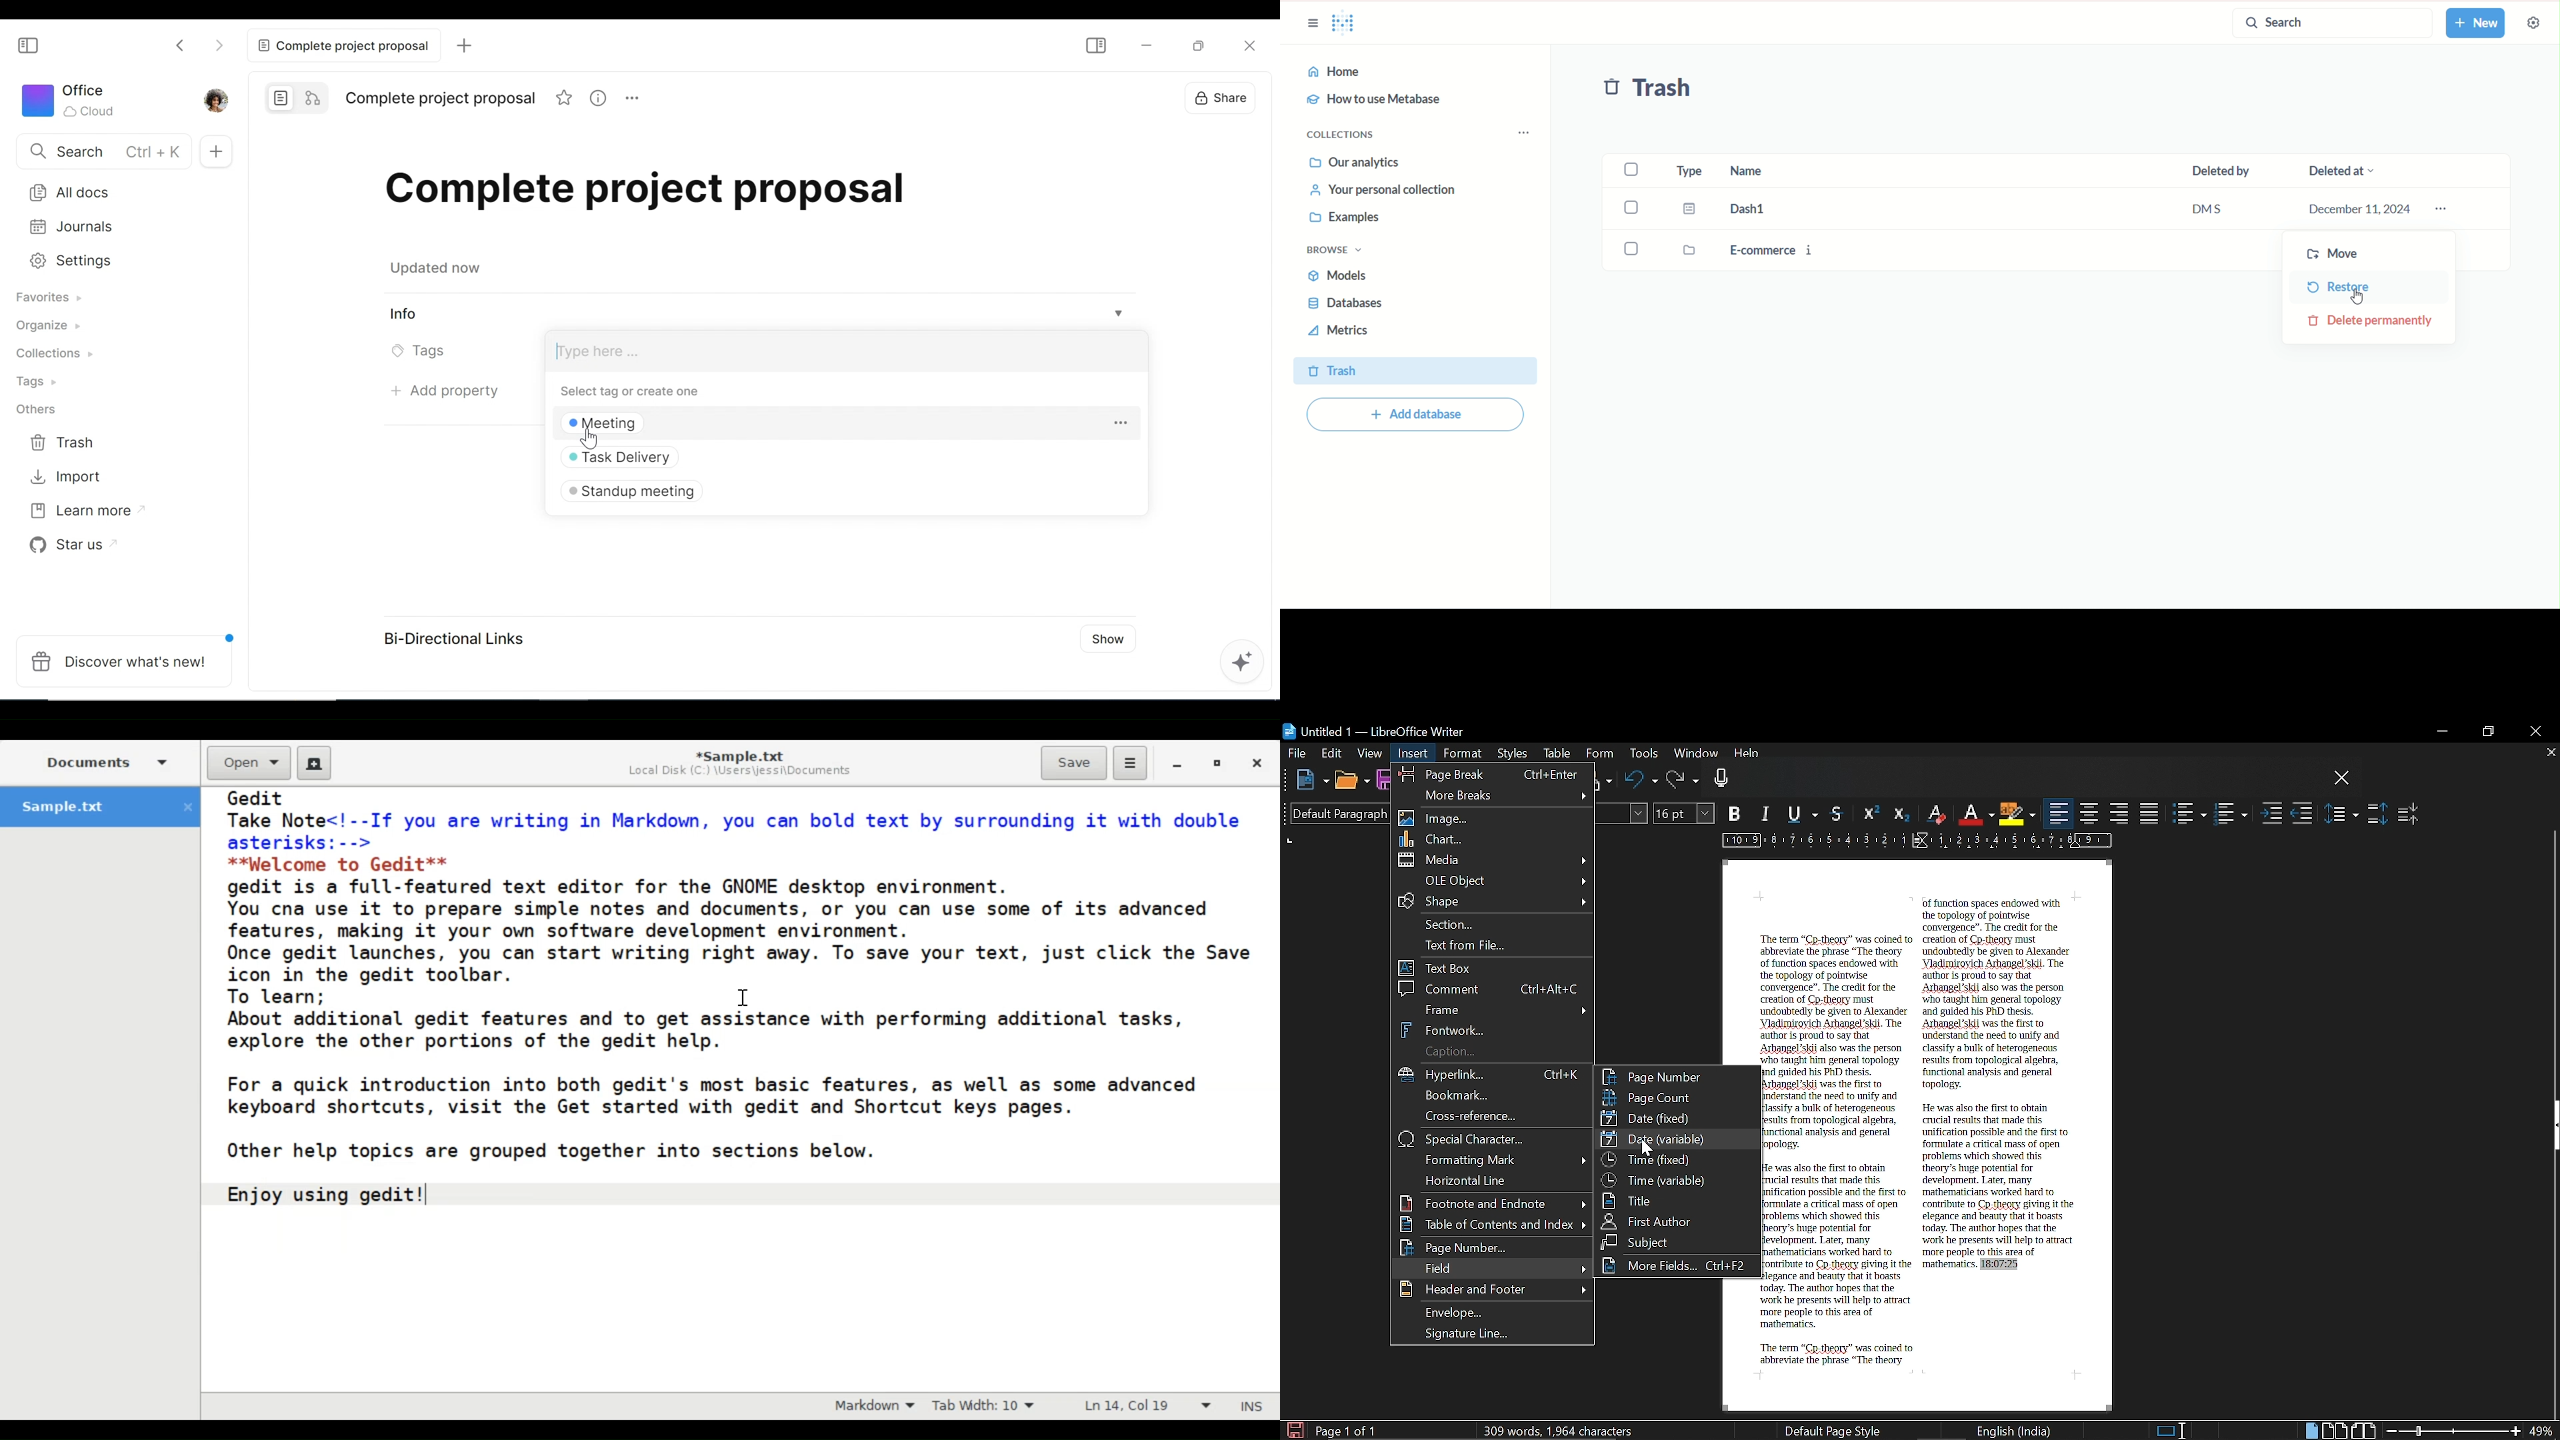  I want to click on favorite, so click(565, 100).